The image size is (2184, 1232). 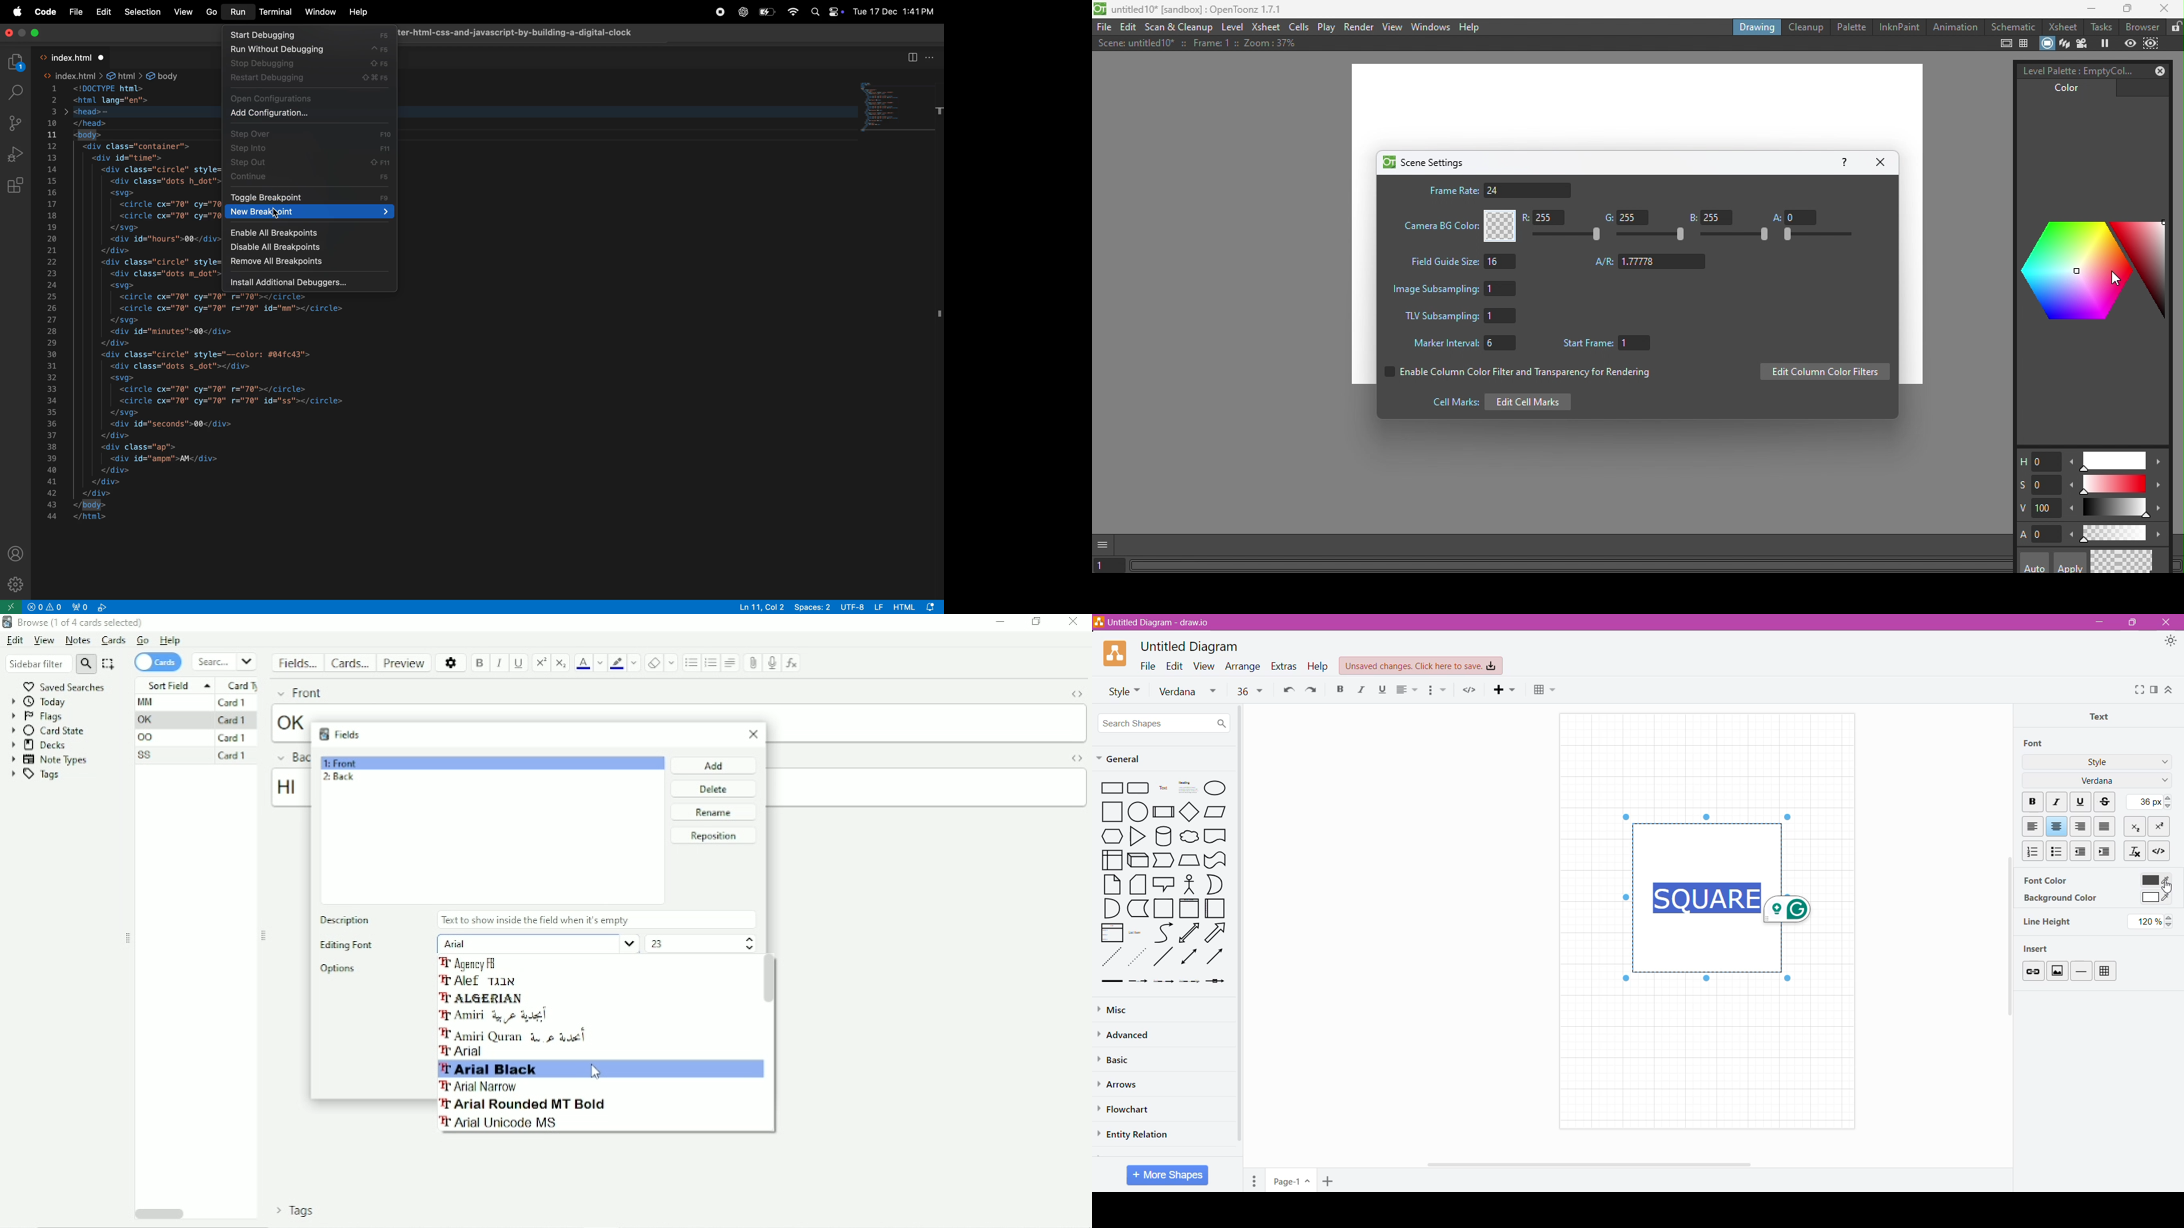 What do you see at coordinates (479, 1086) in the screenshot?
I see `Arial Narrow` at bounding box center [479, 1086].